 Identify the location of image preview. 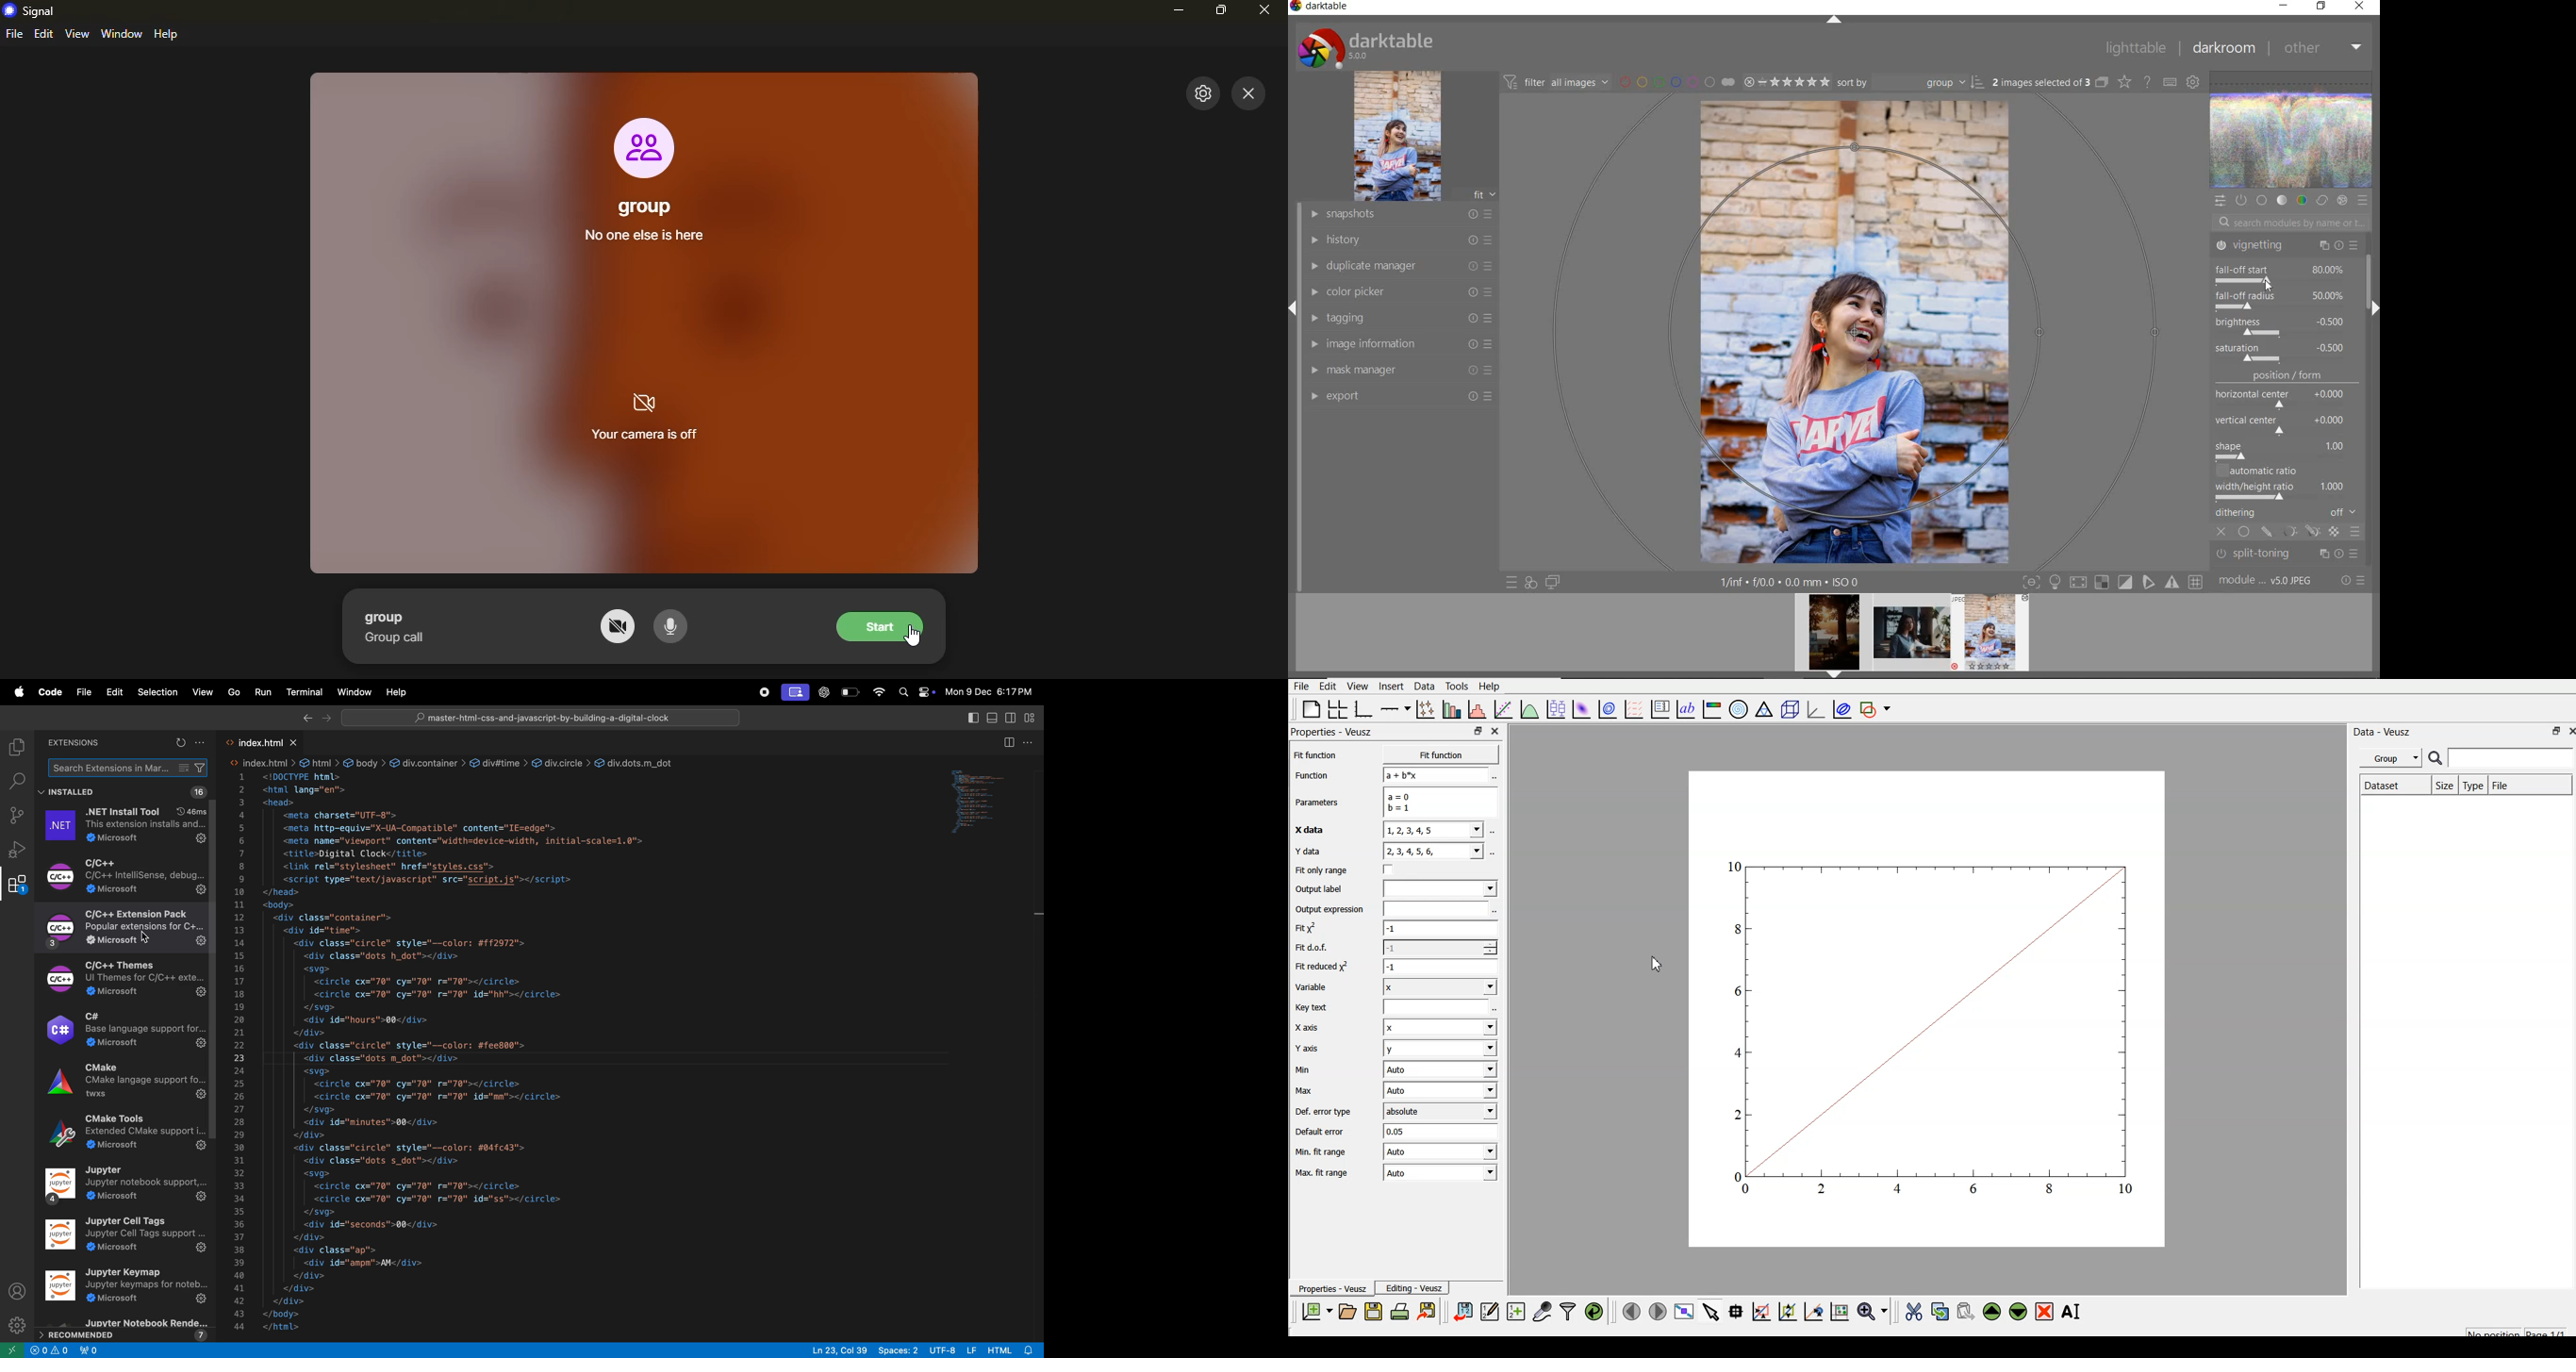
(1830, 636).